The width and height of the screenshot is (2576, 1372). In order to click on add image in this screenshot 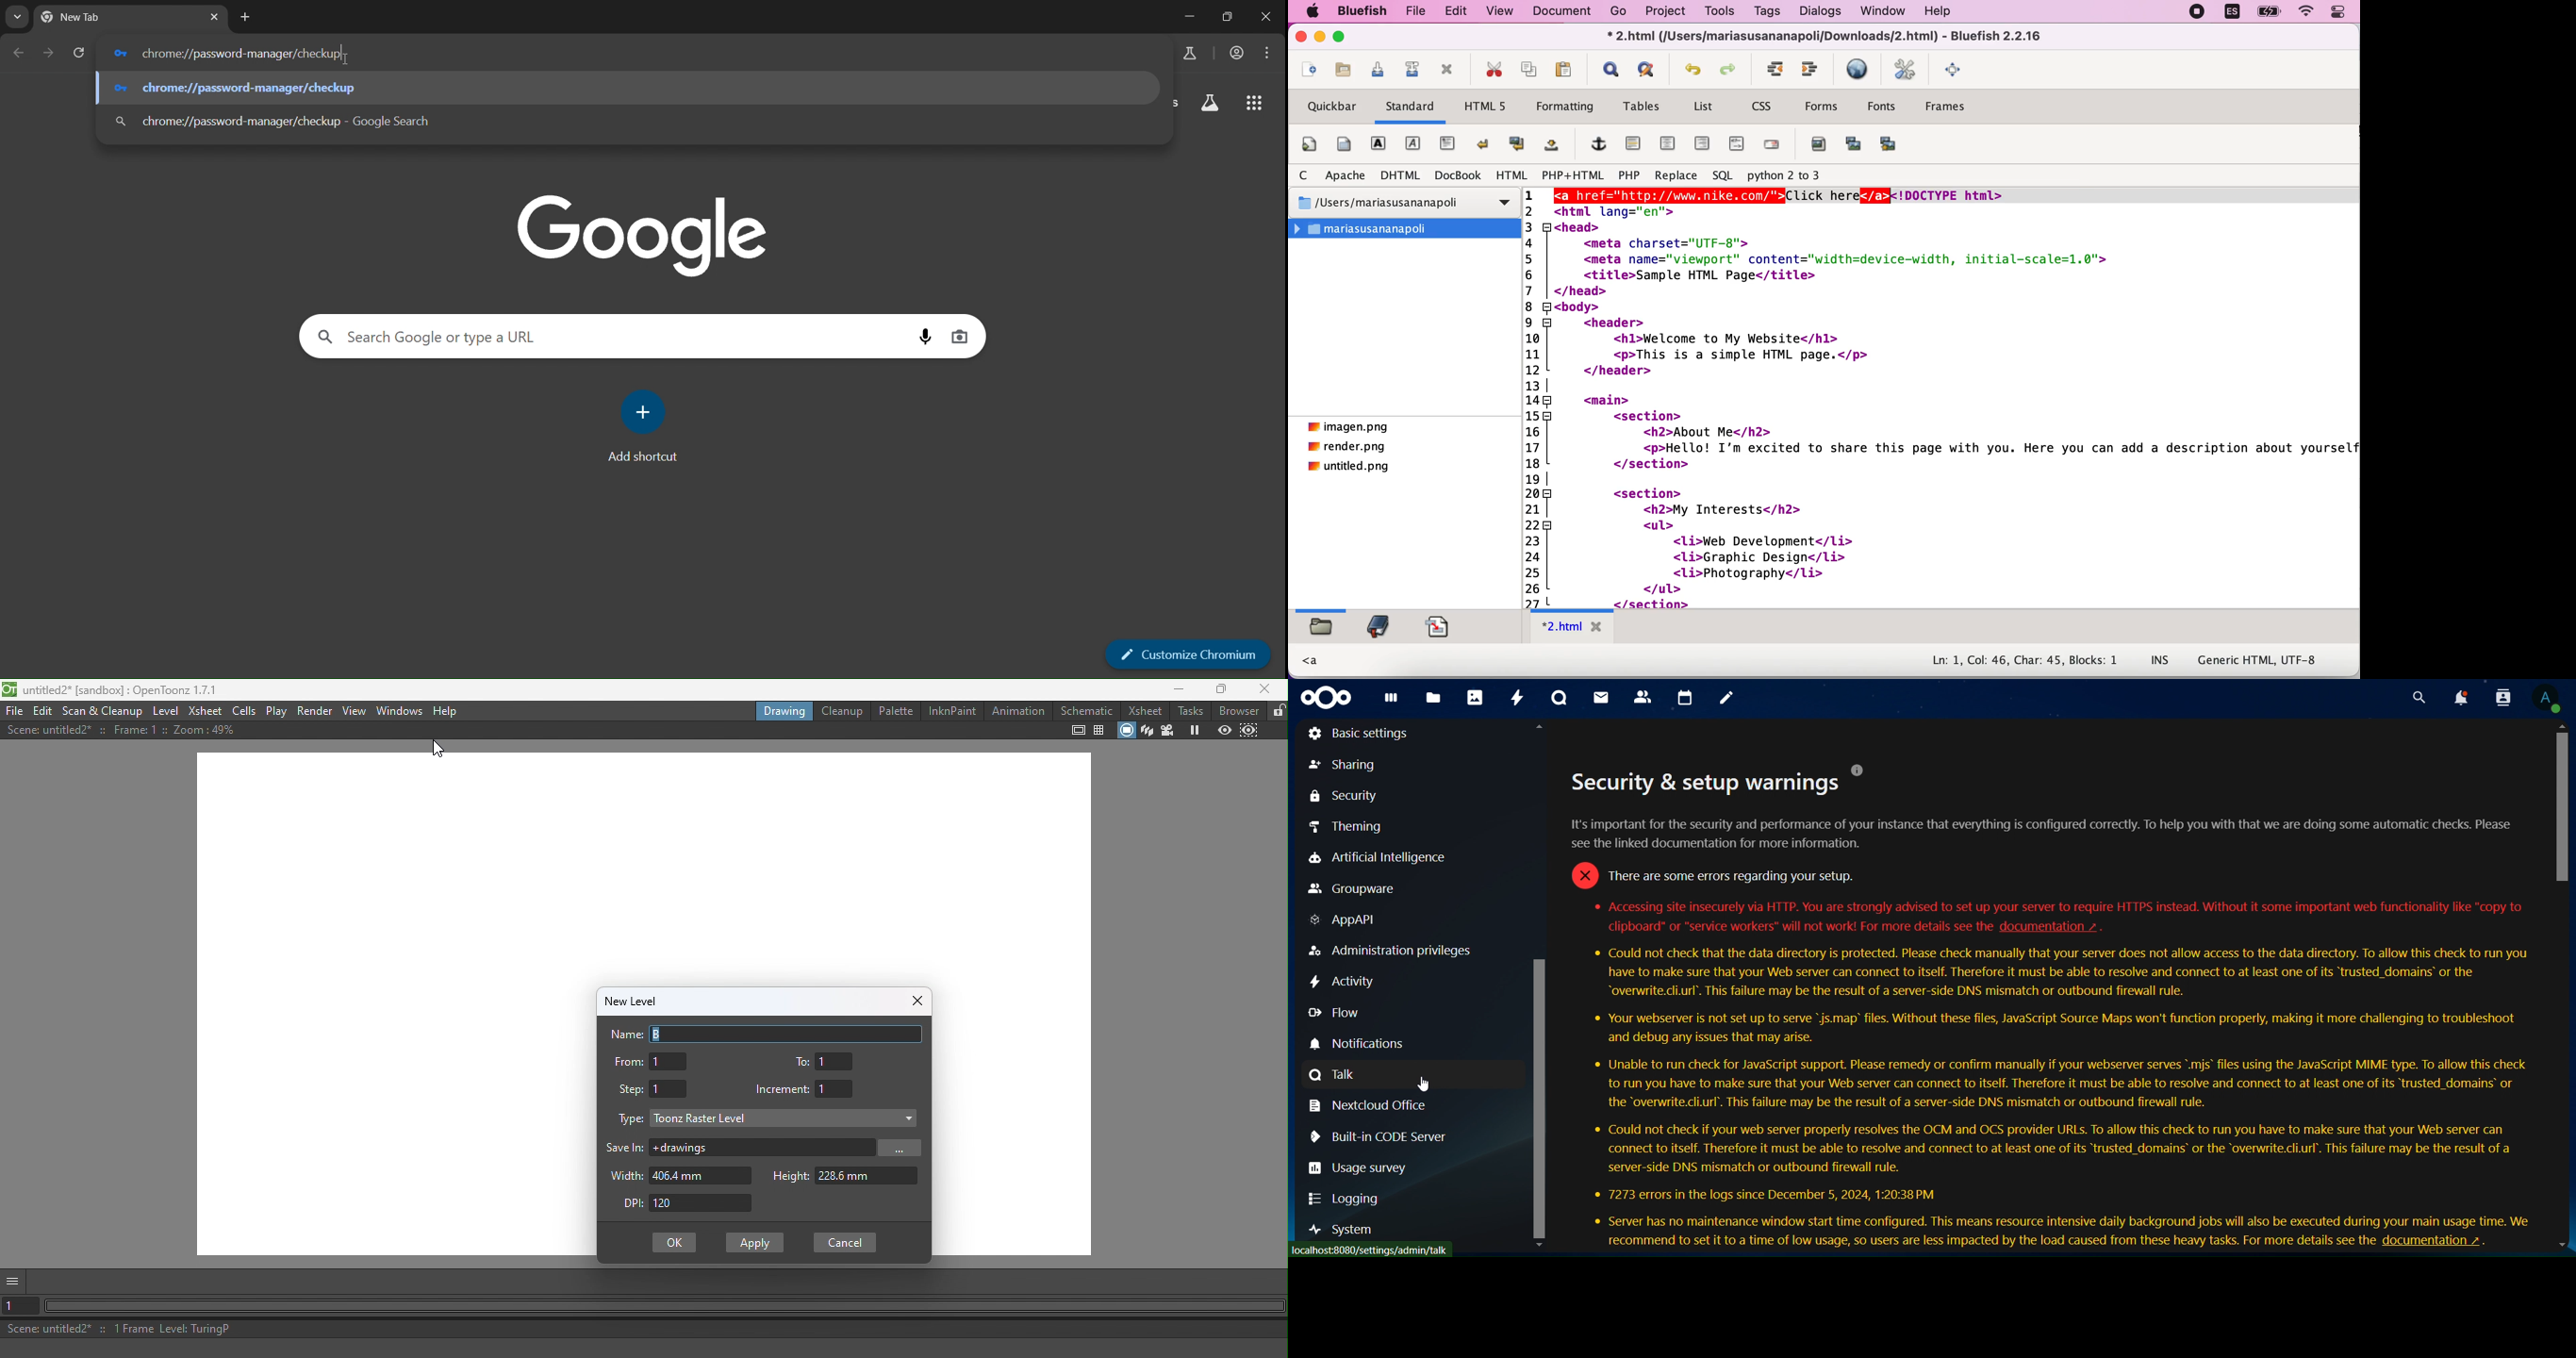, I will do `click(1819, 149)`.